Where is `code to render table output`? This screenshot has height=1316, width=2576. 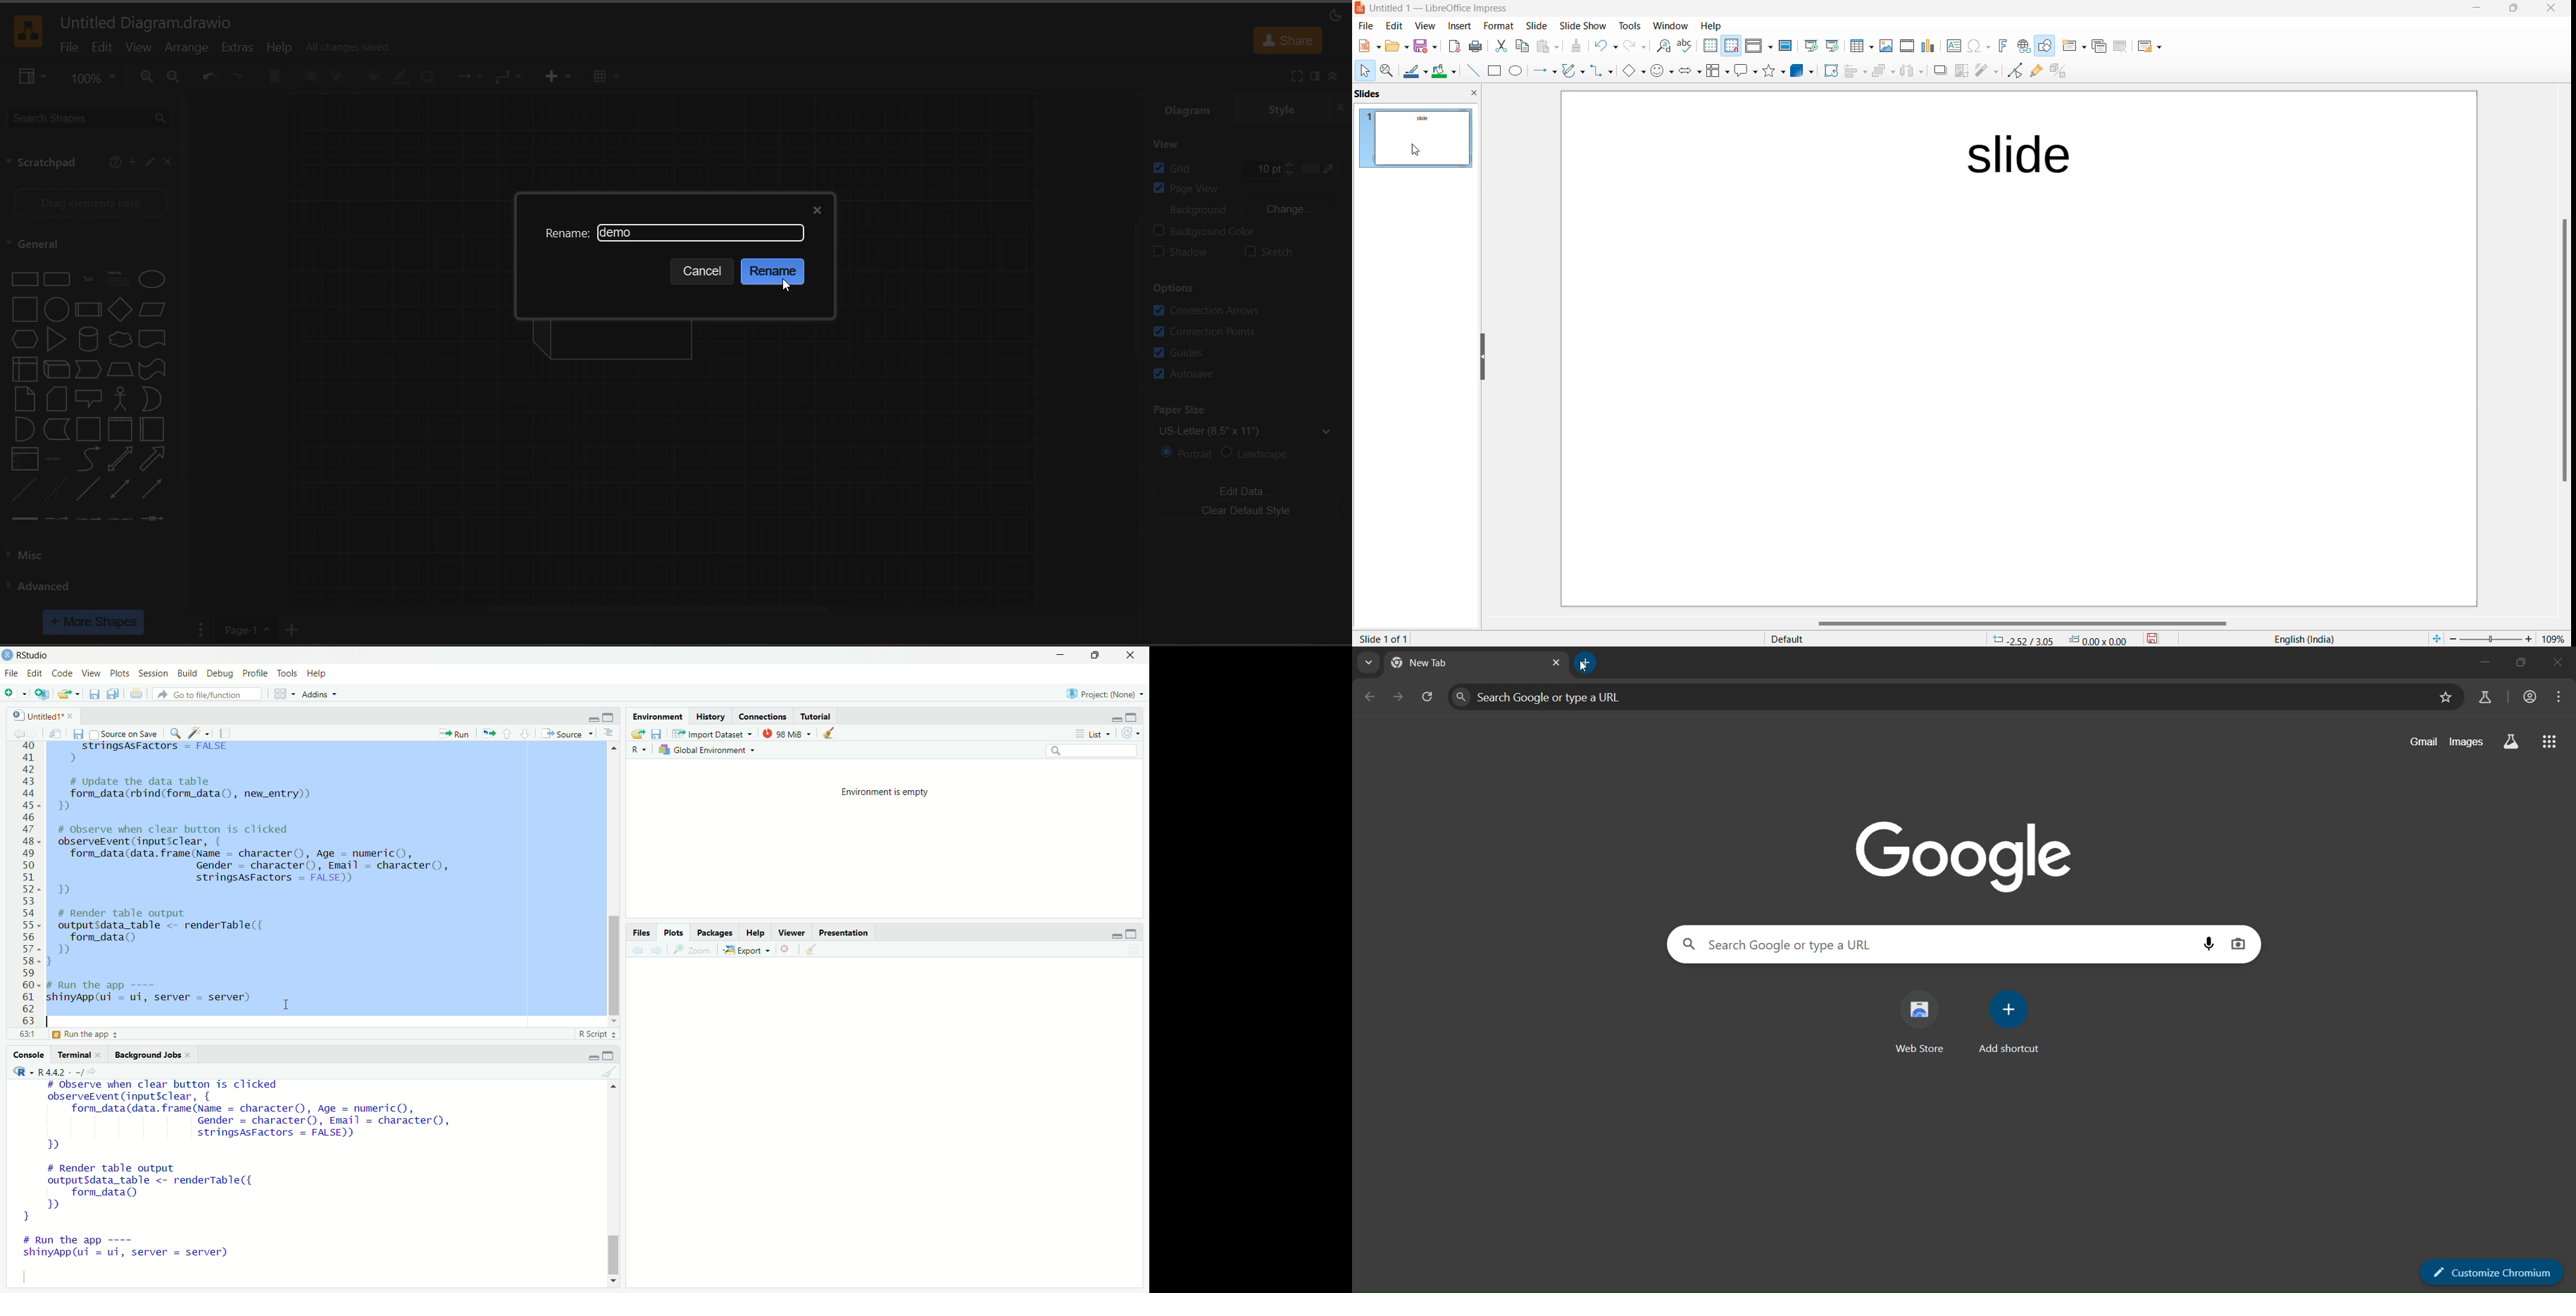 code to render table output is located at coordinates (181, 936).